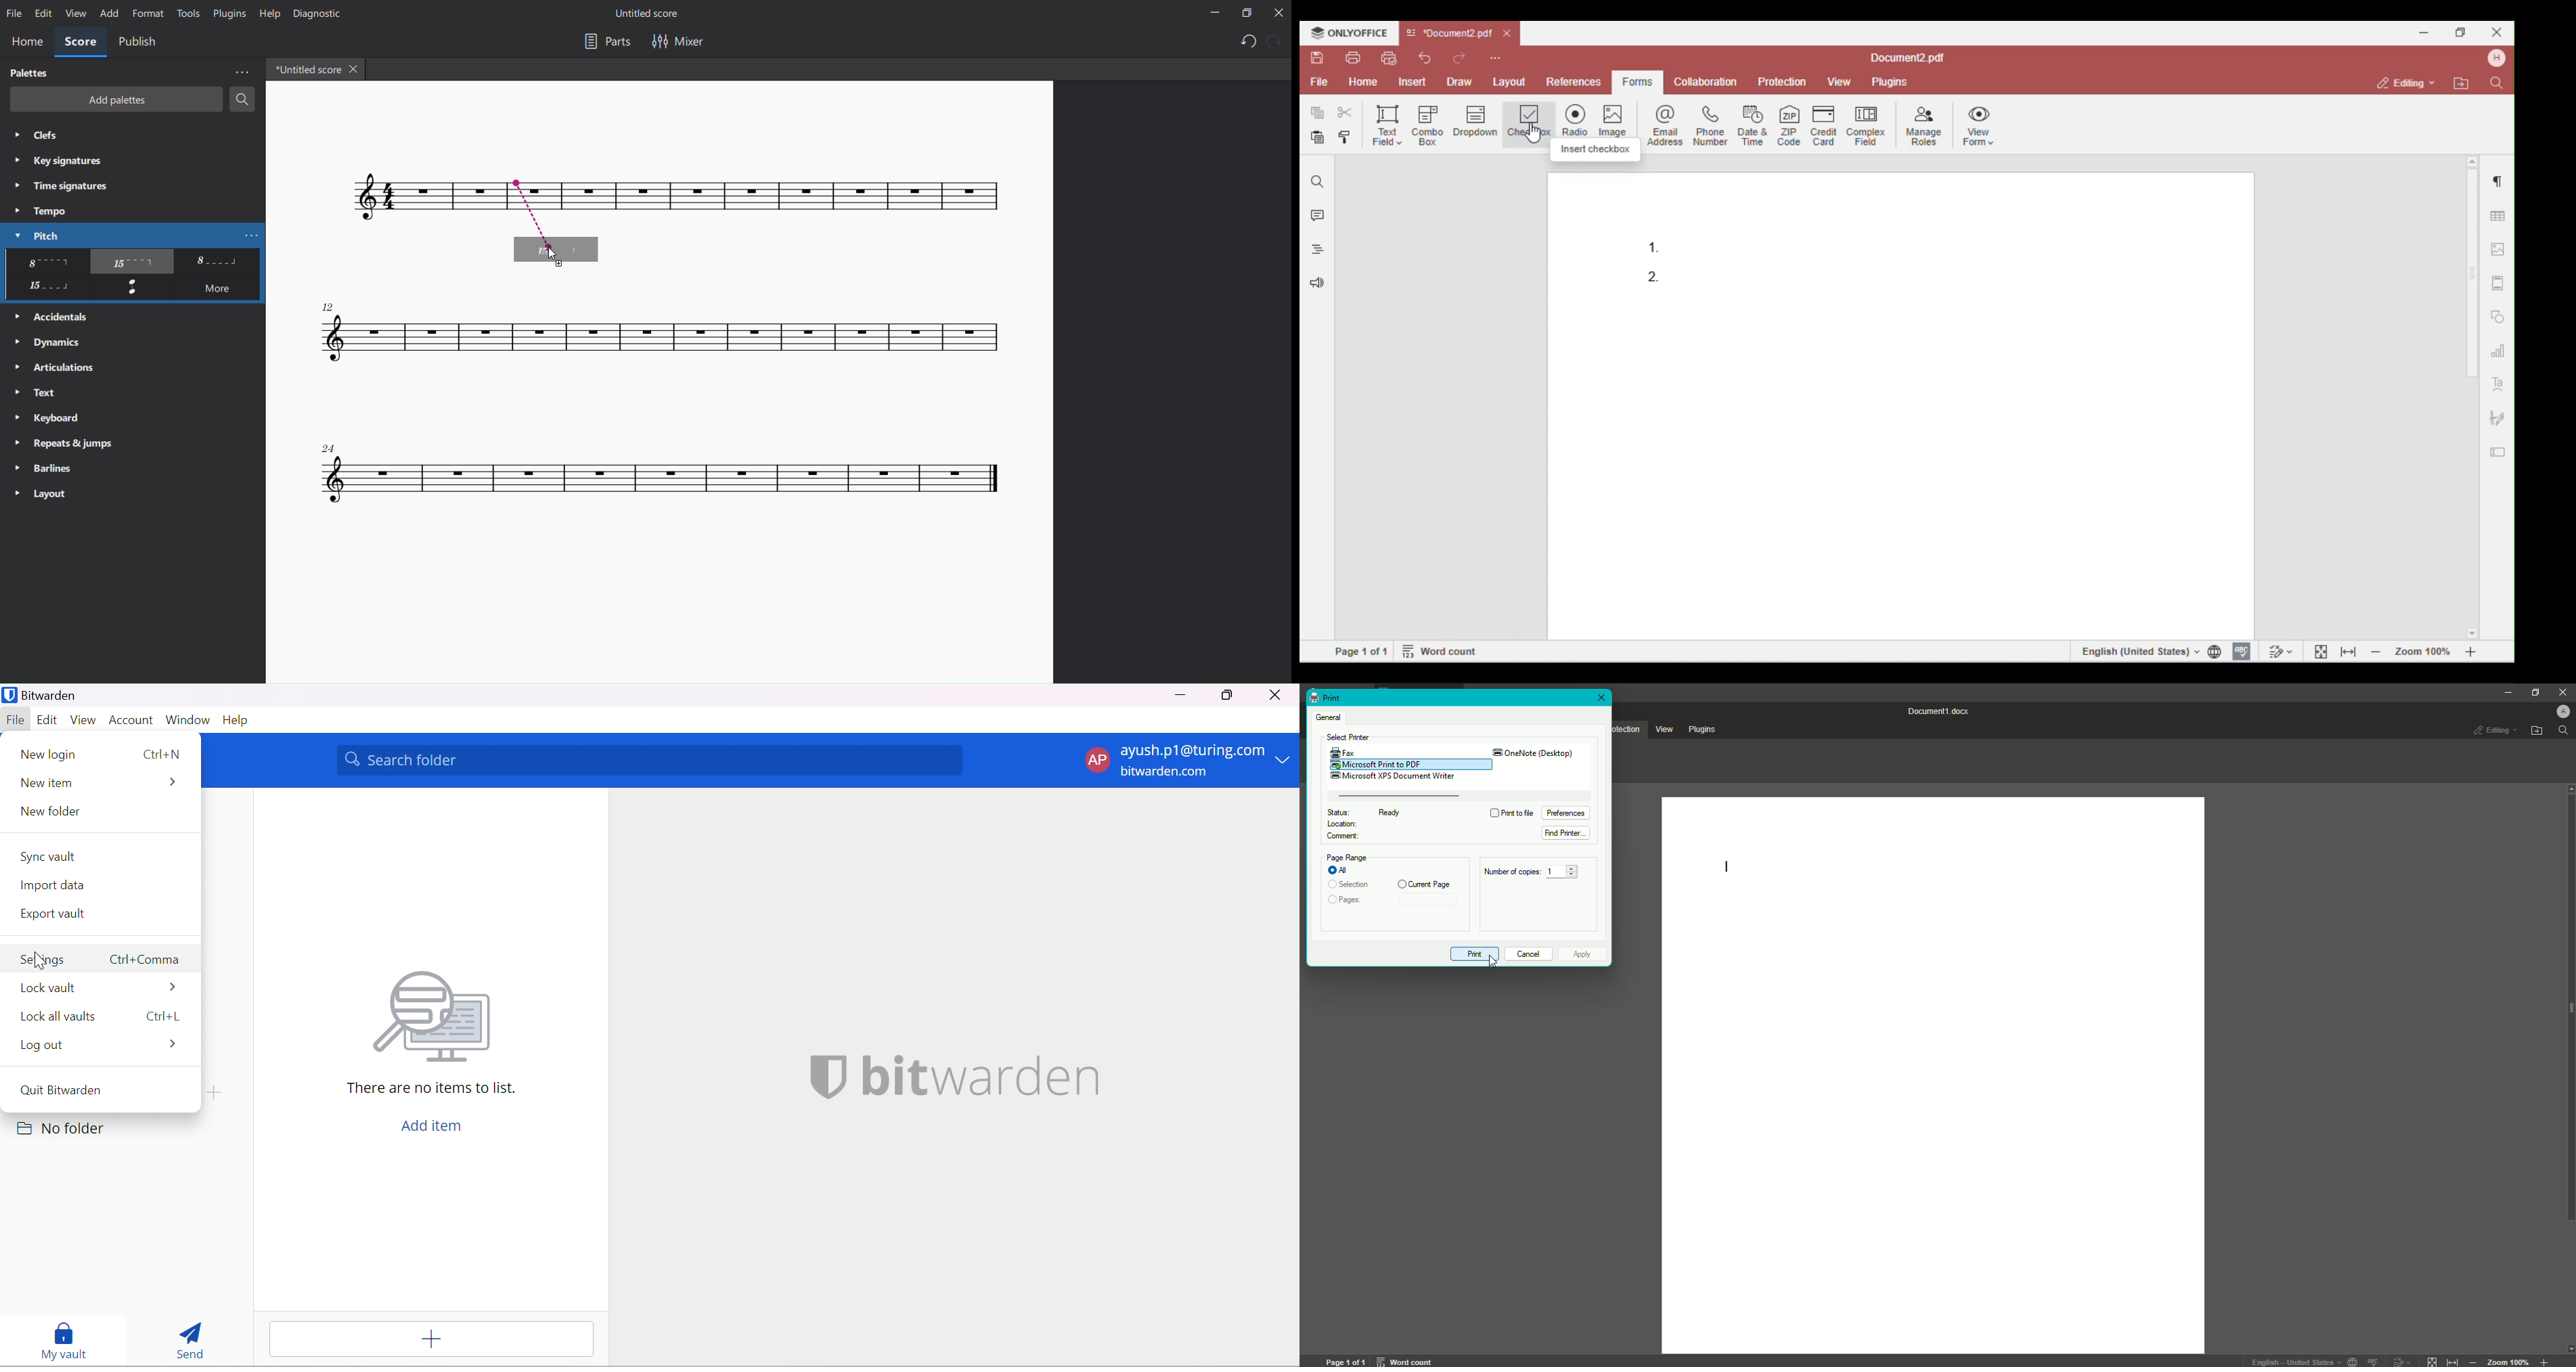 The image size is (2576, 1372). What do you see at coordinates (1425, 884) in the screenshot?
I see `Current Page` at bounding box center [1425, 884].